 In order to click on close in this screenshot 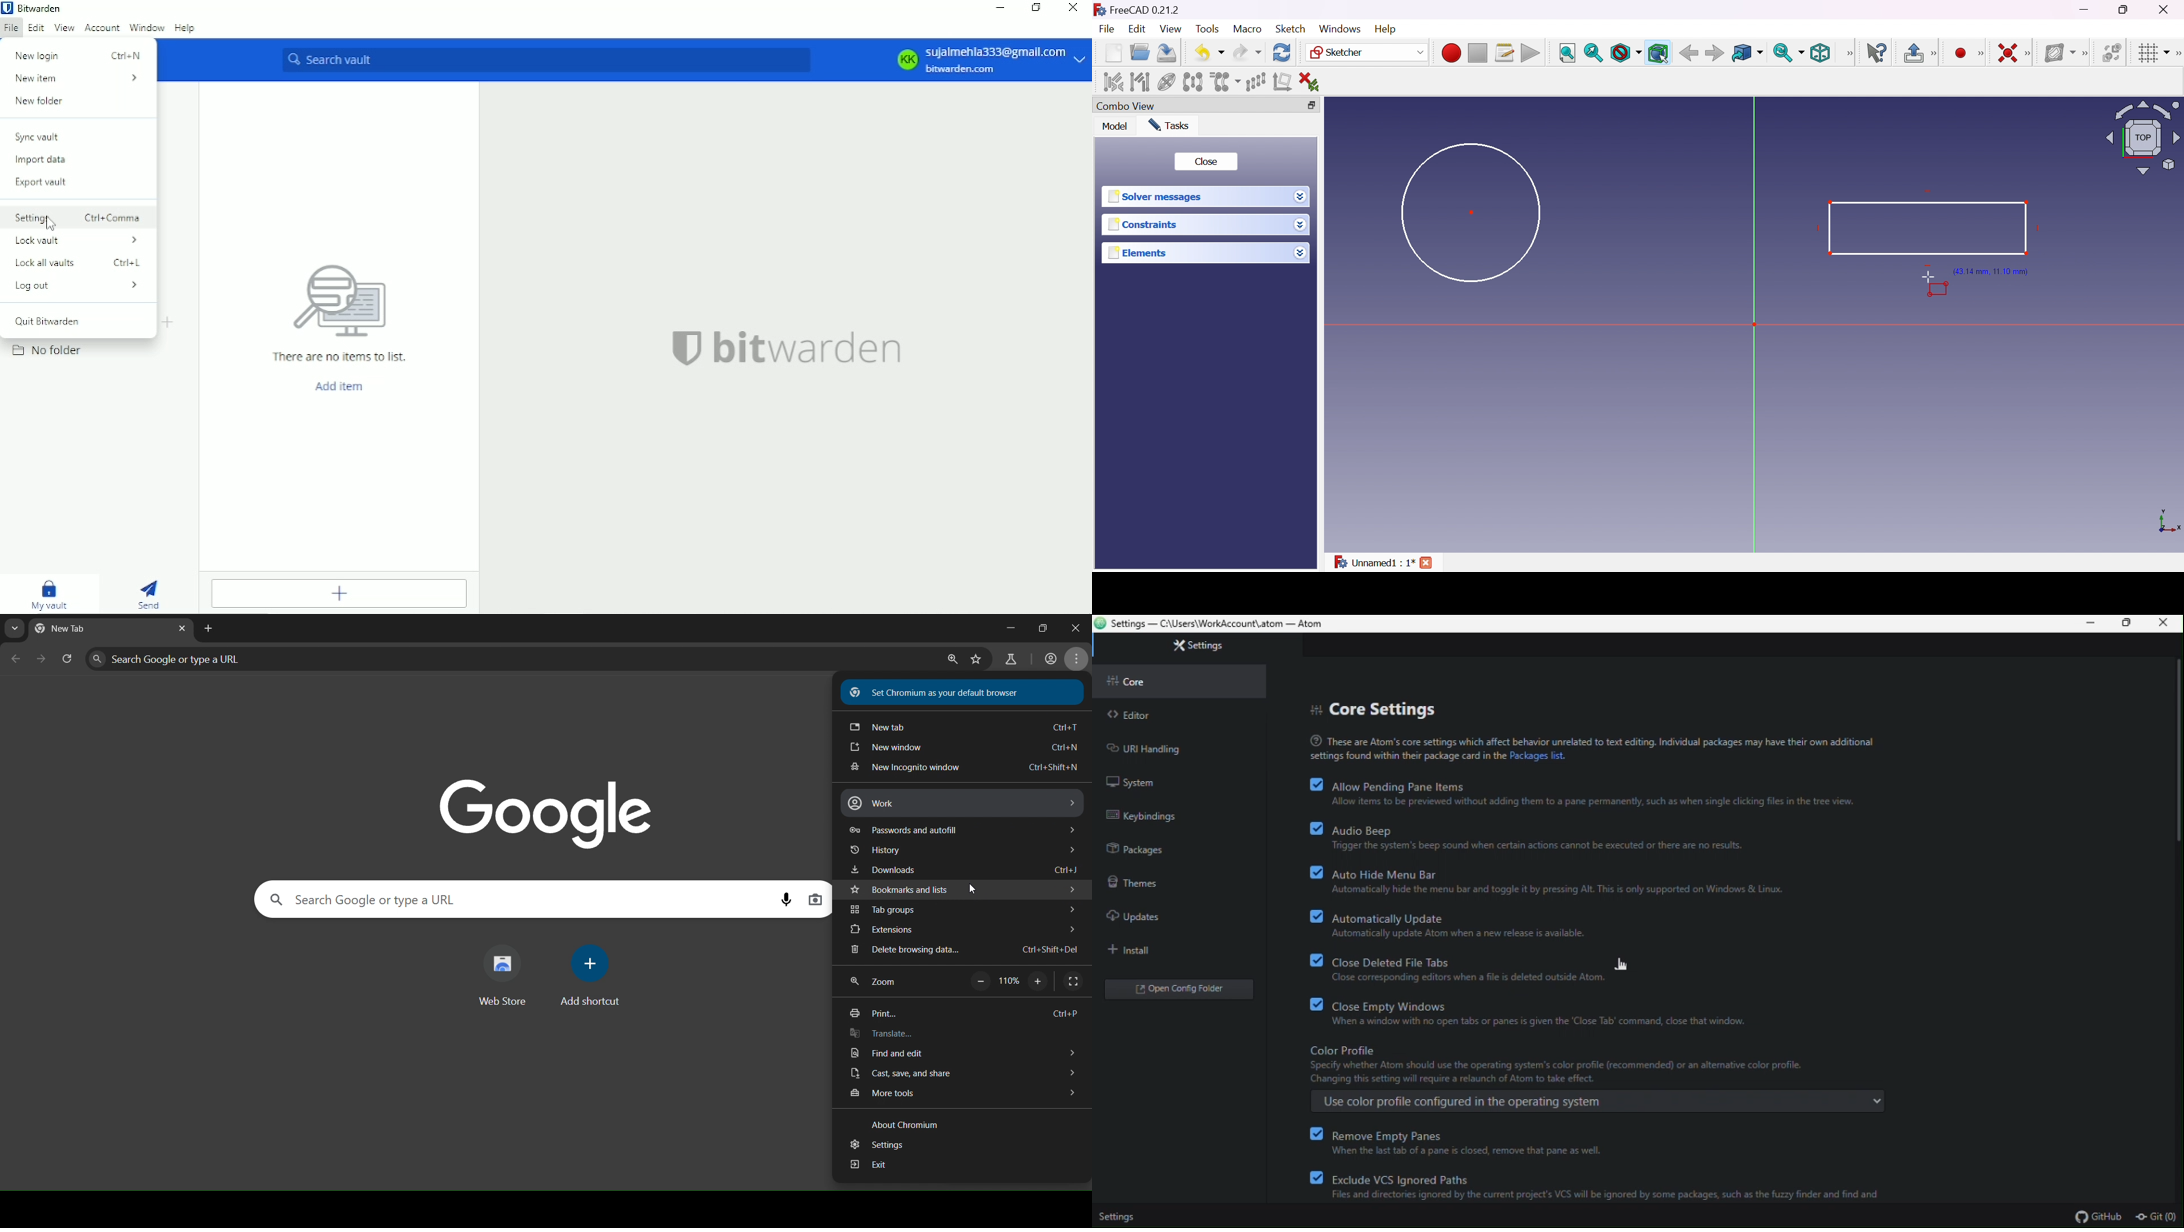, I will do `click(1428, 562)`.